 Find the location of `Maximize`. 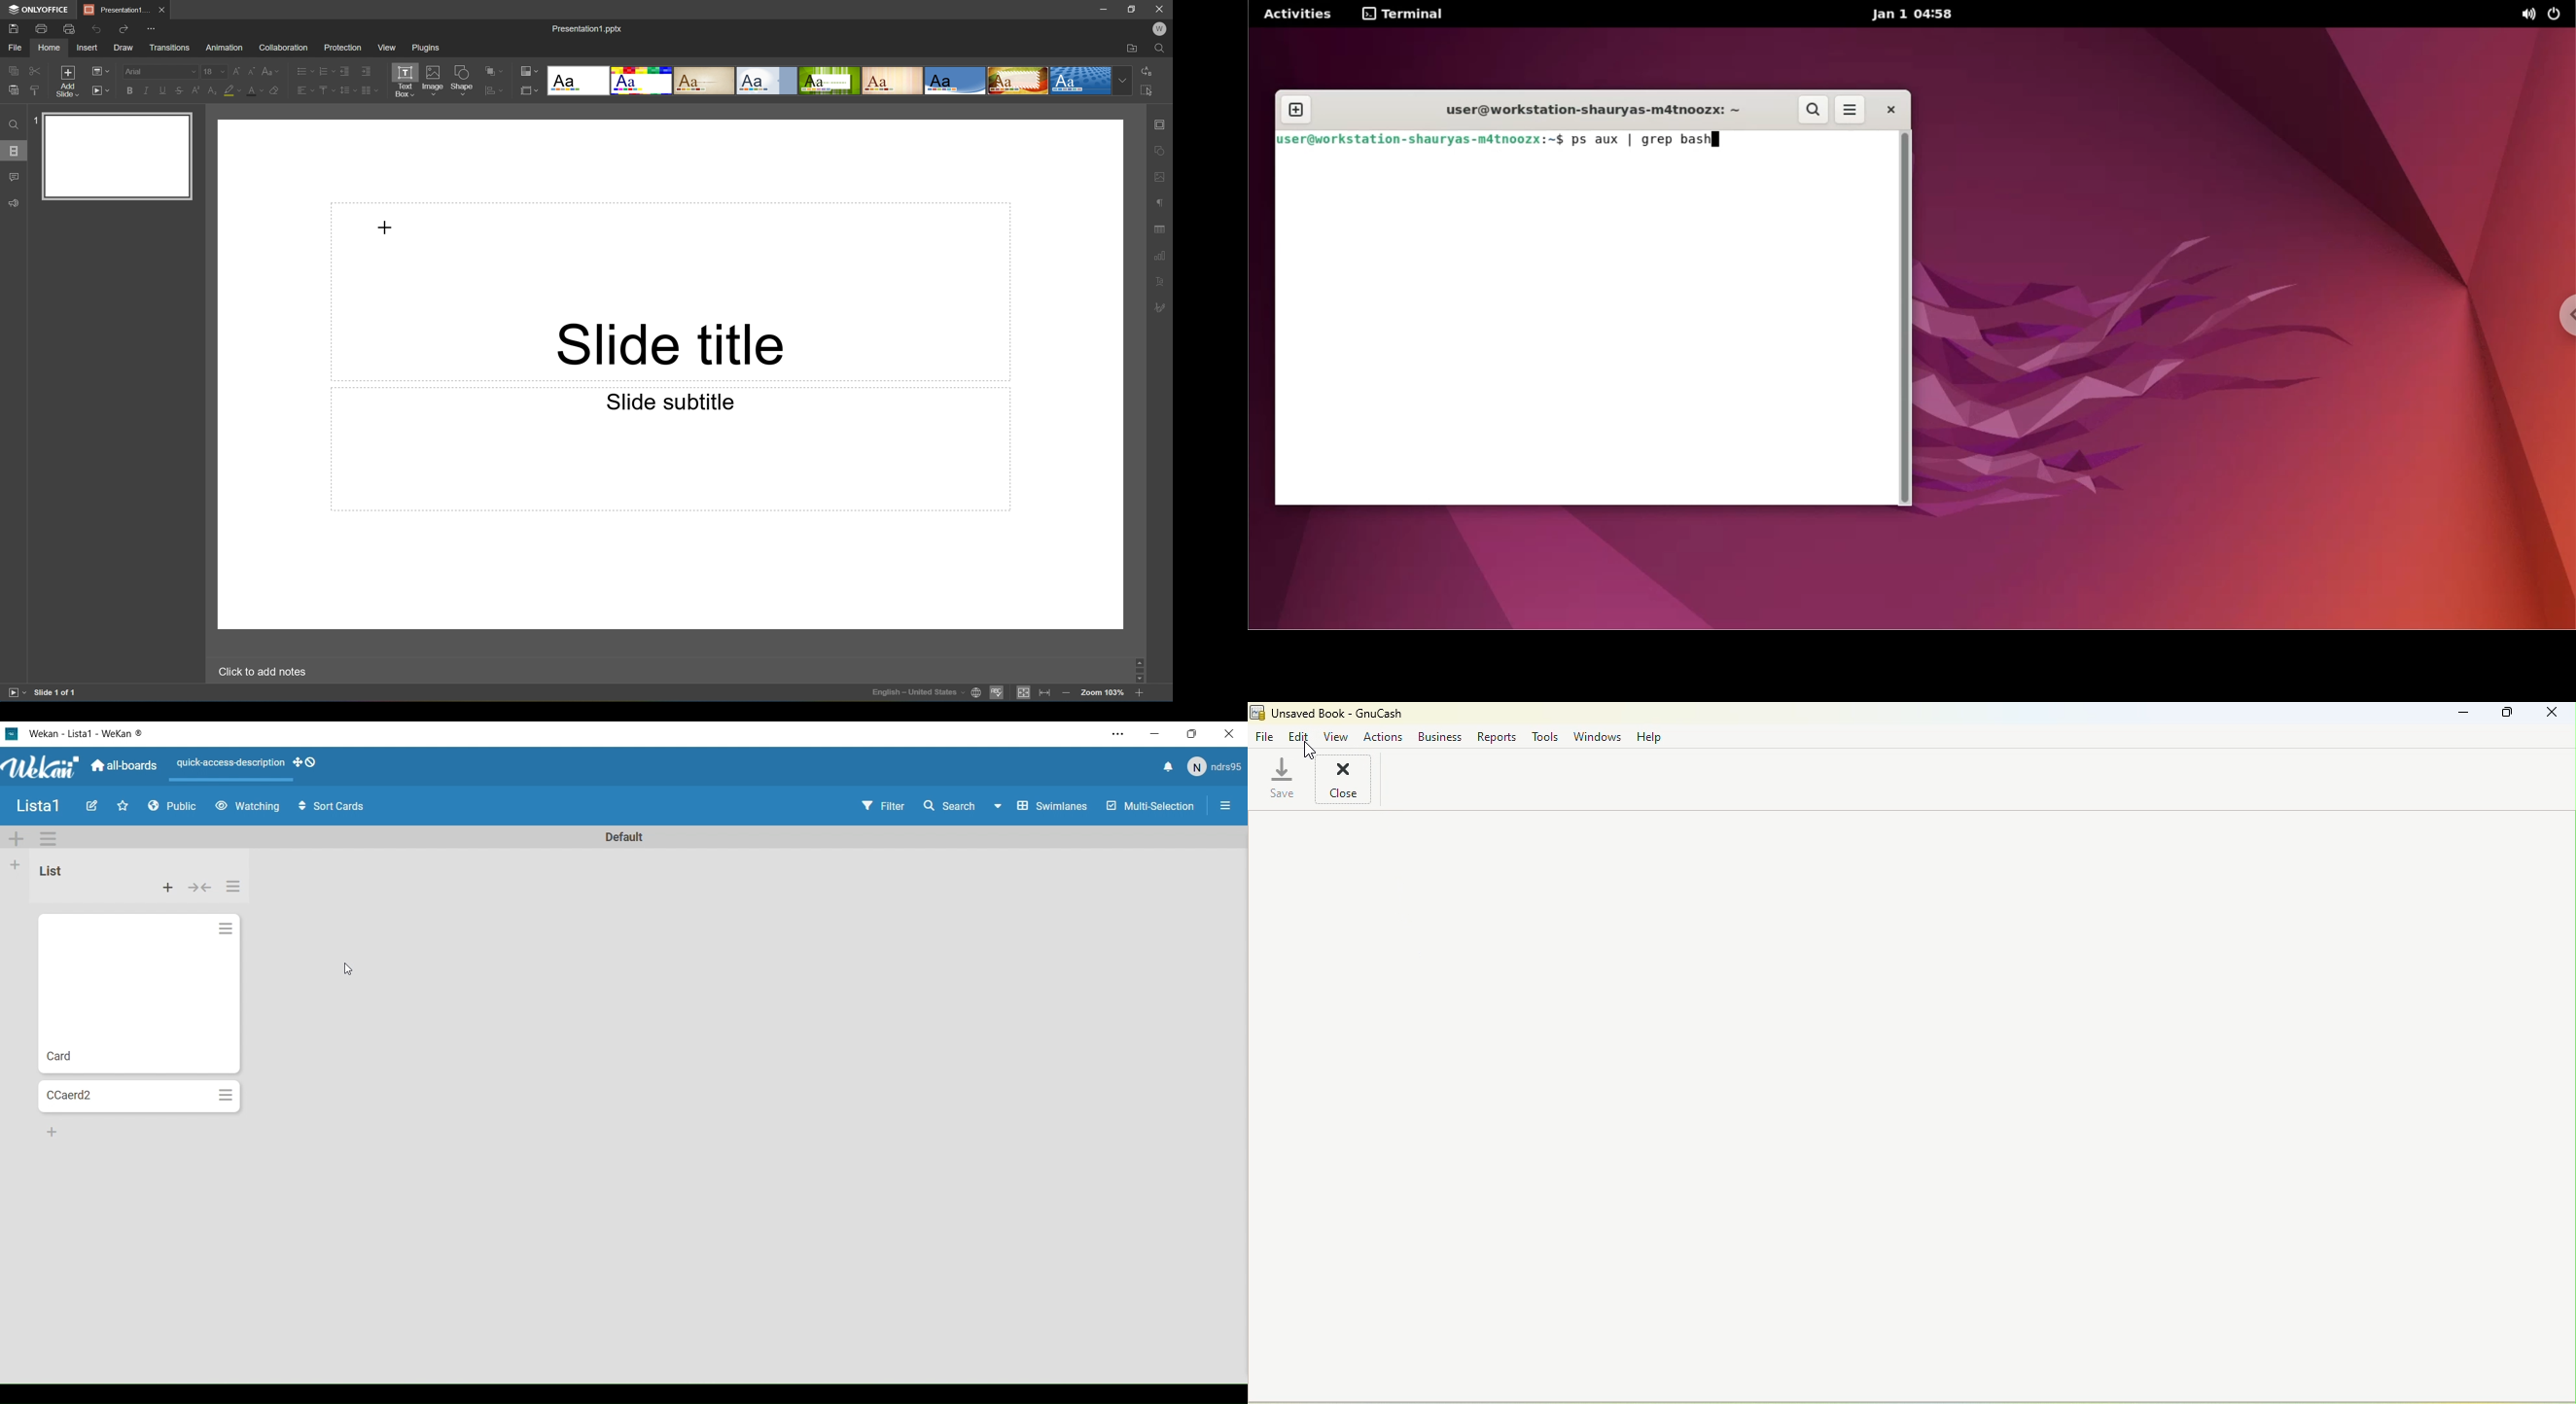

Maximize is located at coordinates (2513, 717).